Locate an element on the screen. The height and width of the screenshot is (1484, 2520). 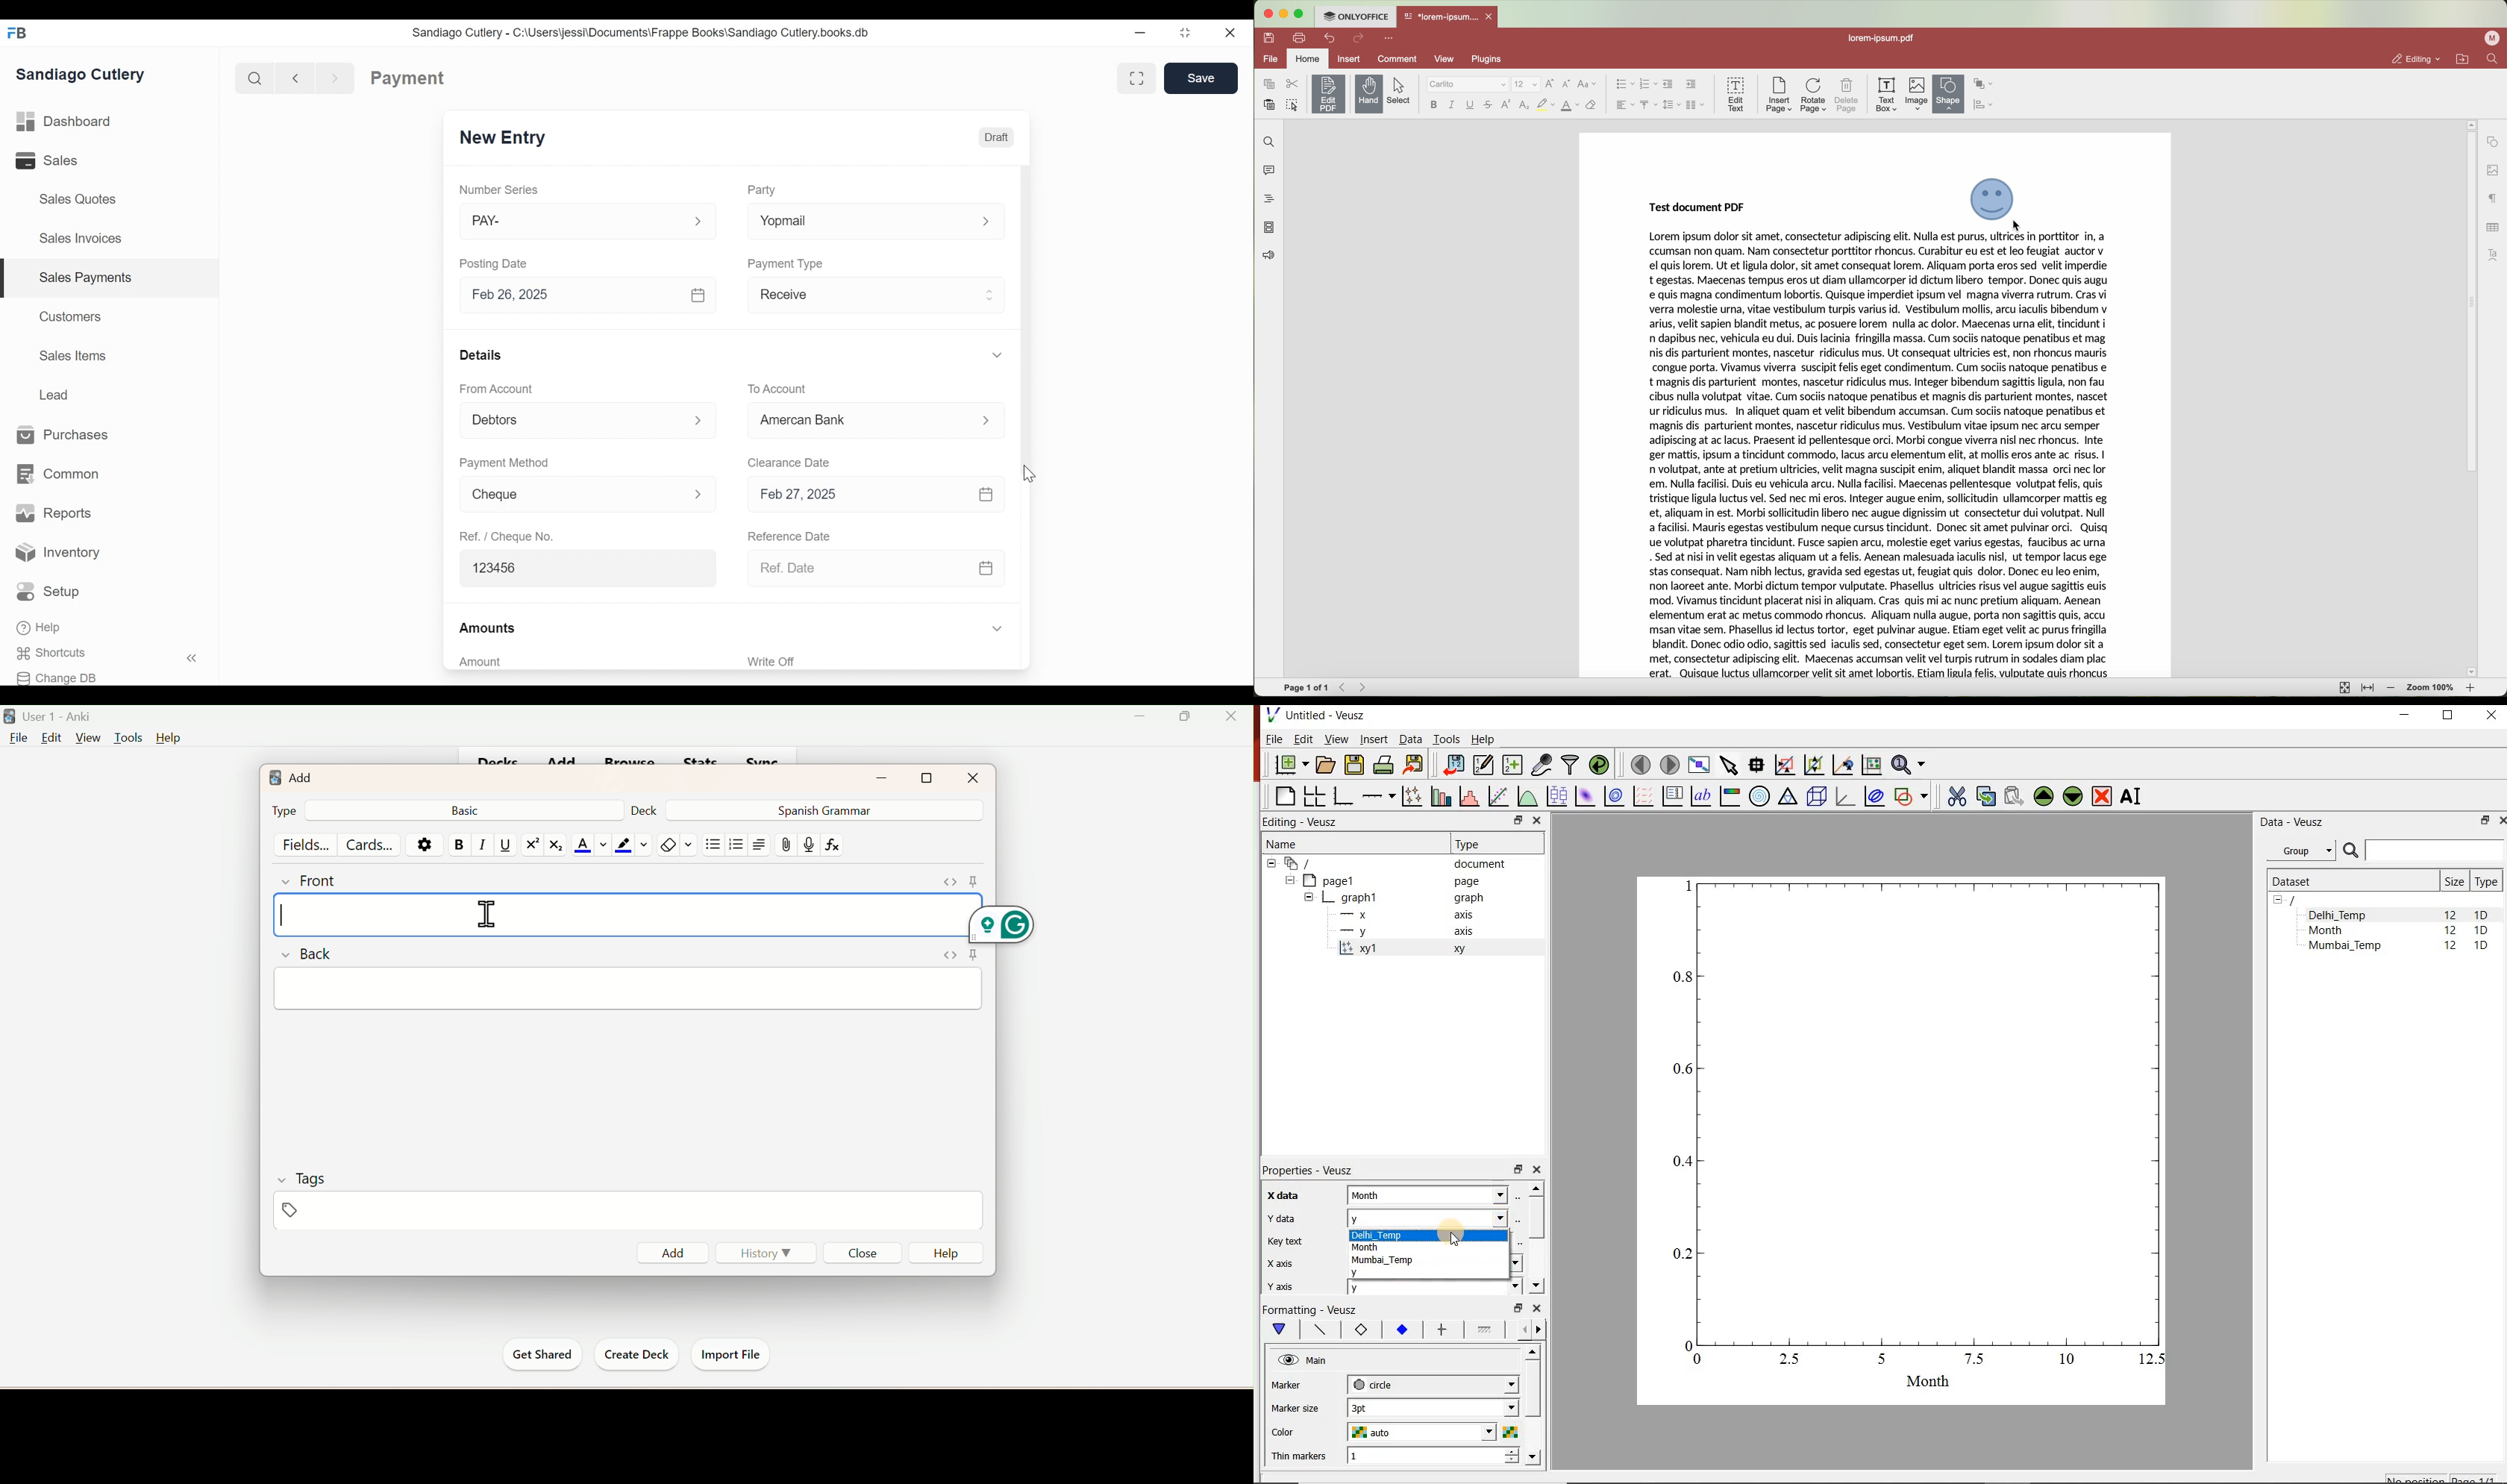
Edit is located at coordinates (1302, 739).